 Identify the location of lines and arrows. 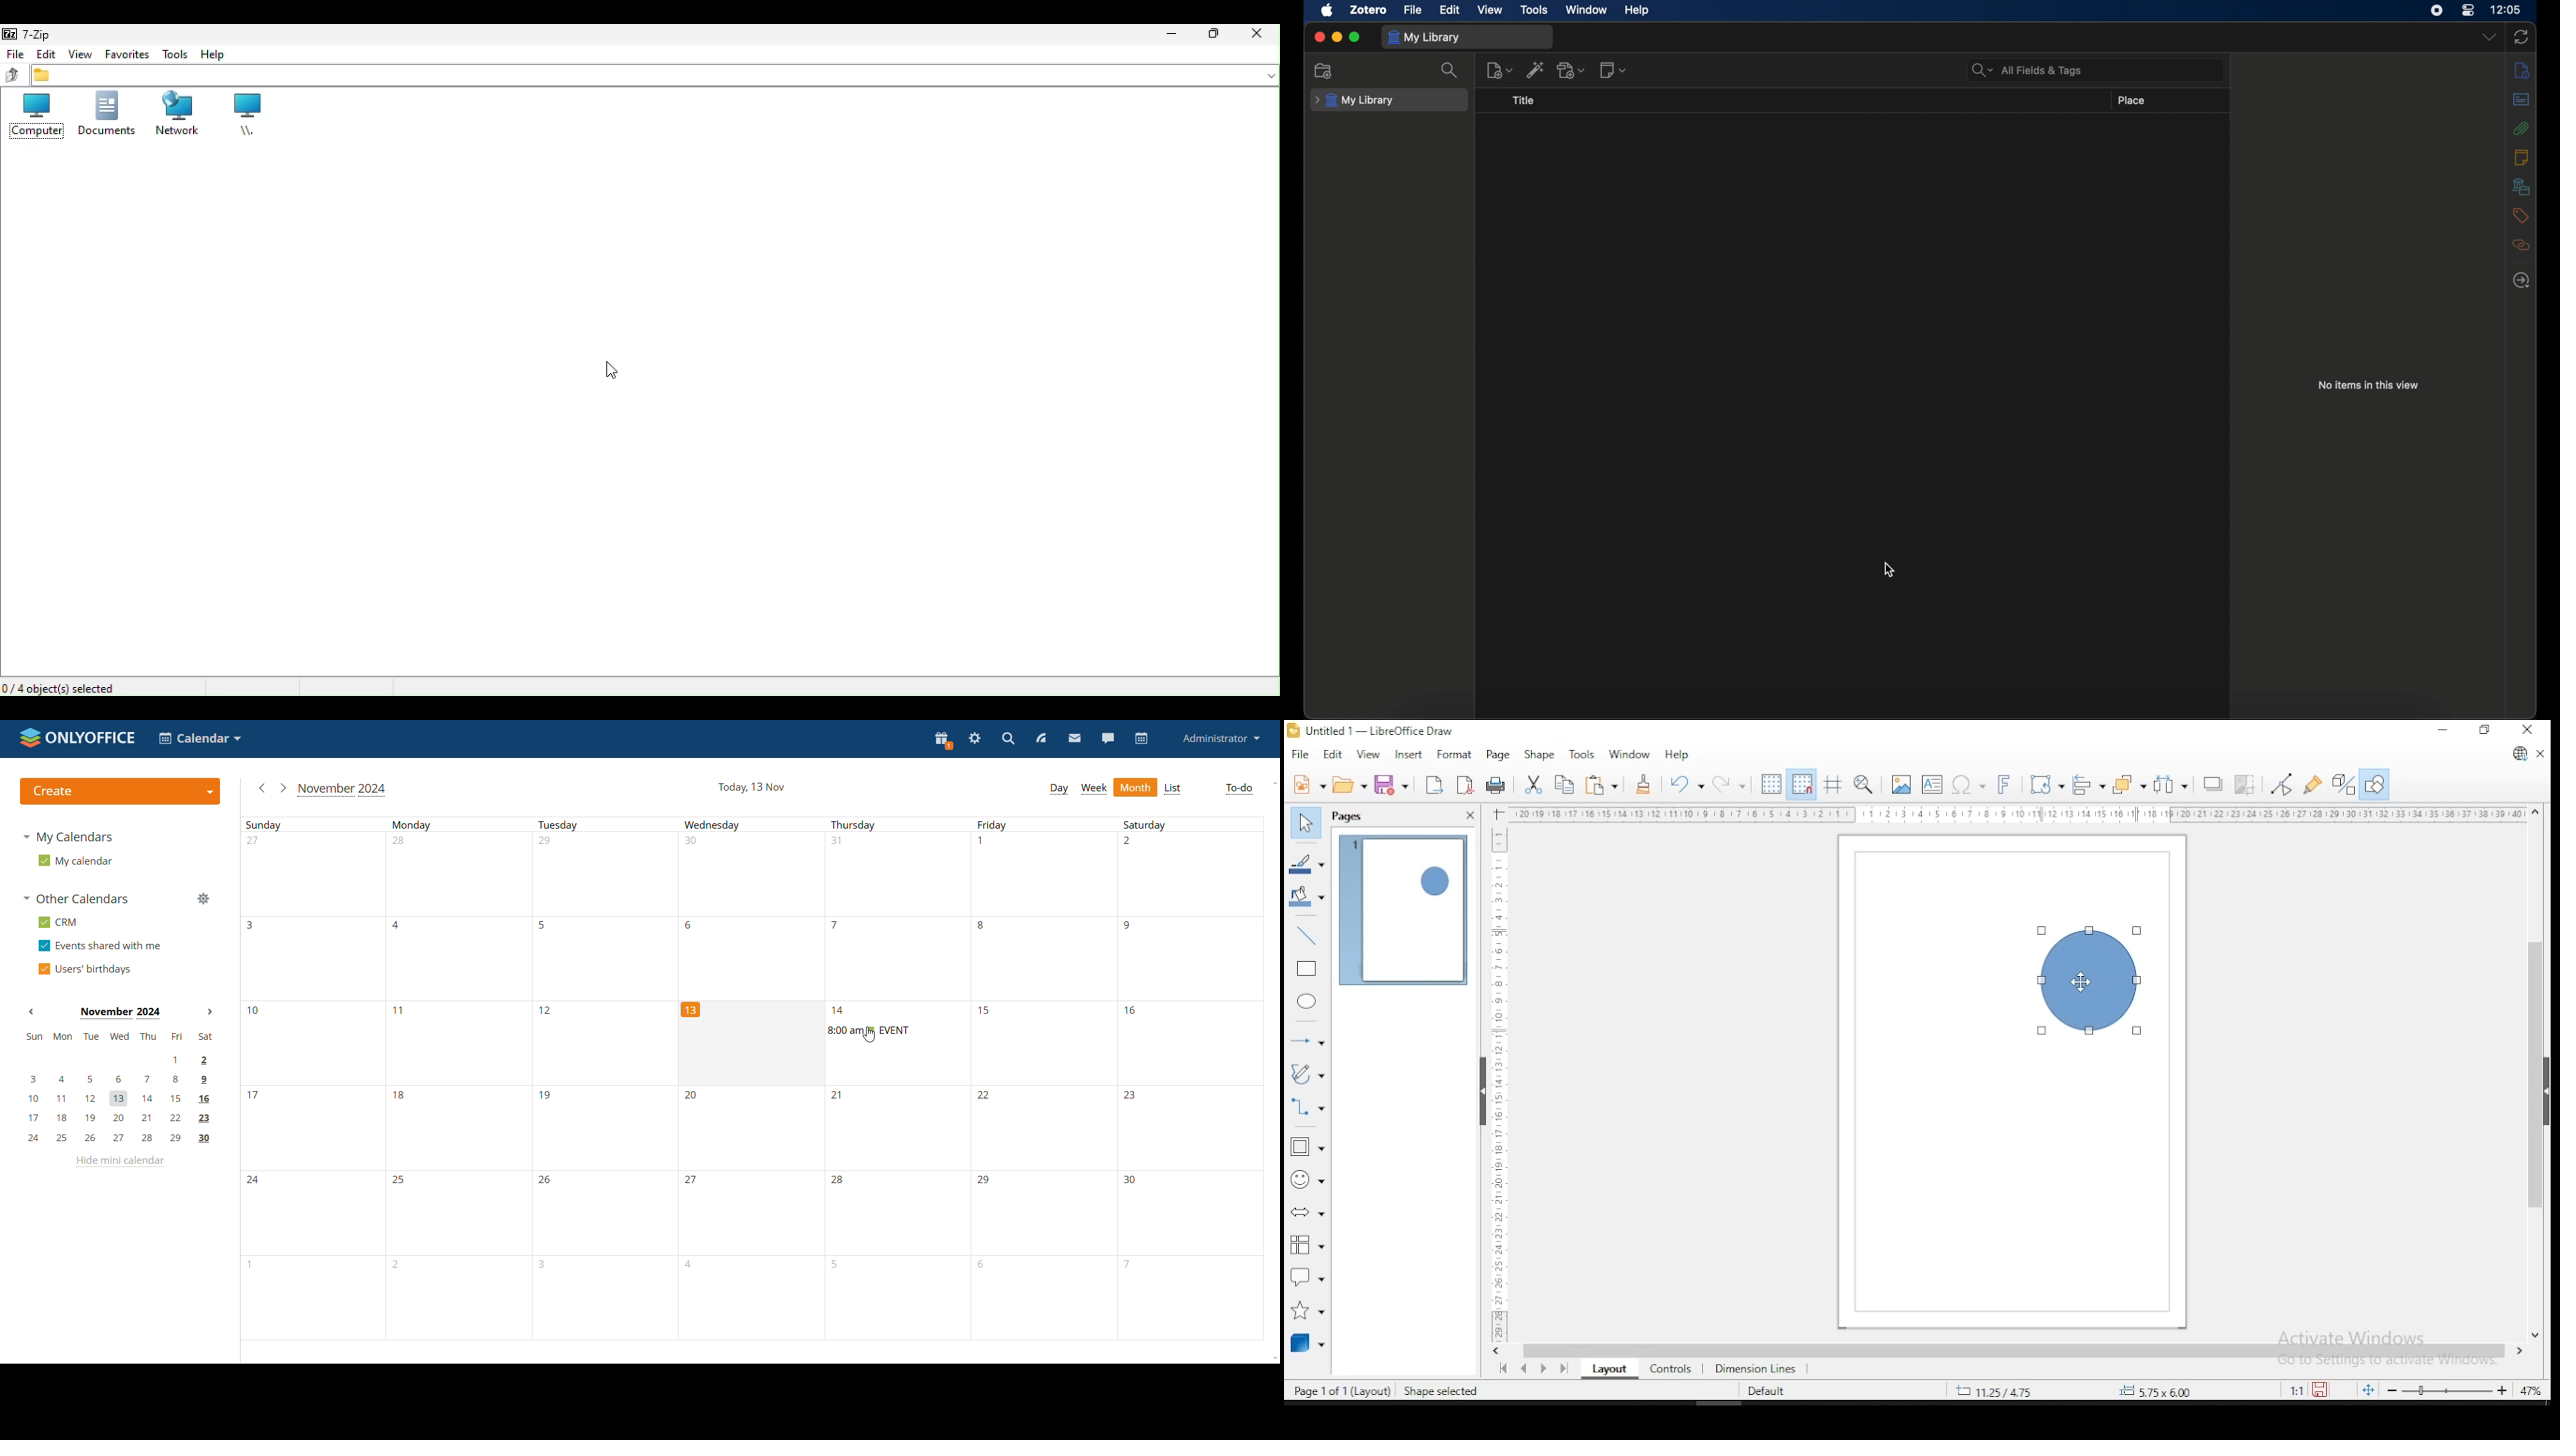
(1308, 1040).